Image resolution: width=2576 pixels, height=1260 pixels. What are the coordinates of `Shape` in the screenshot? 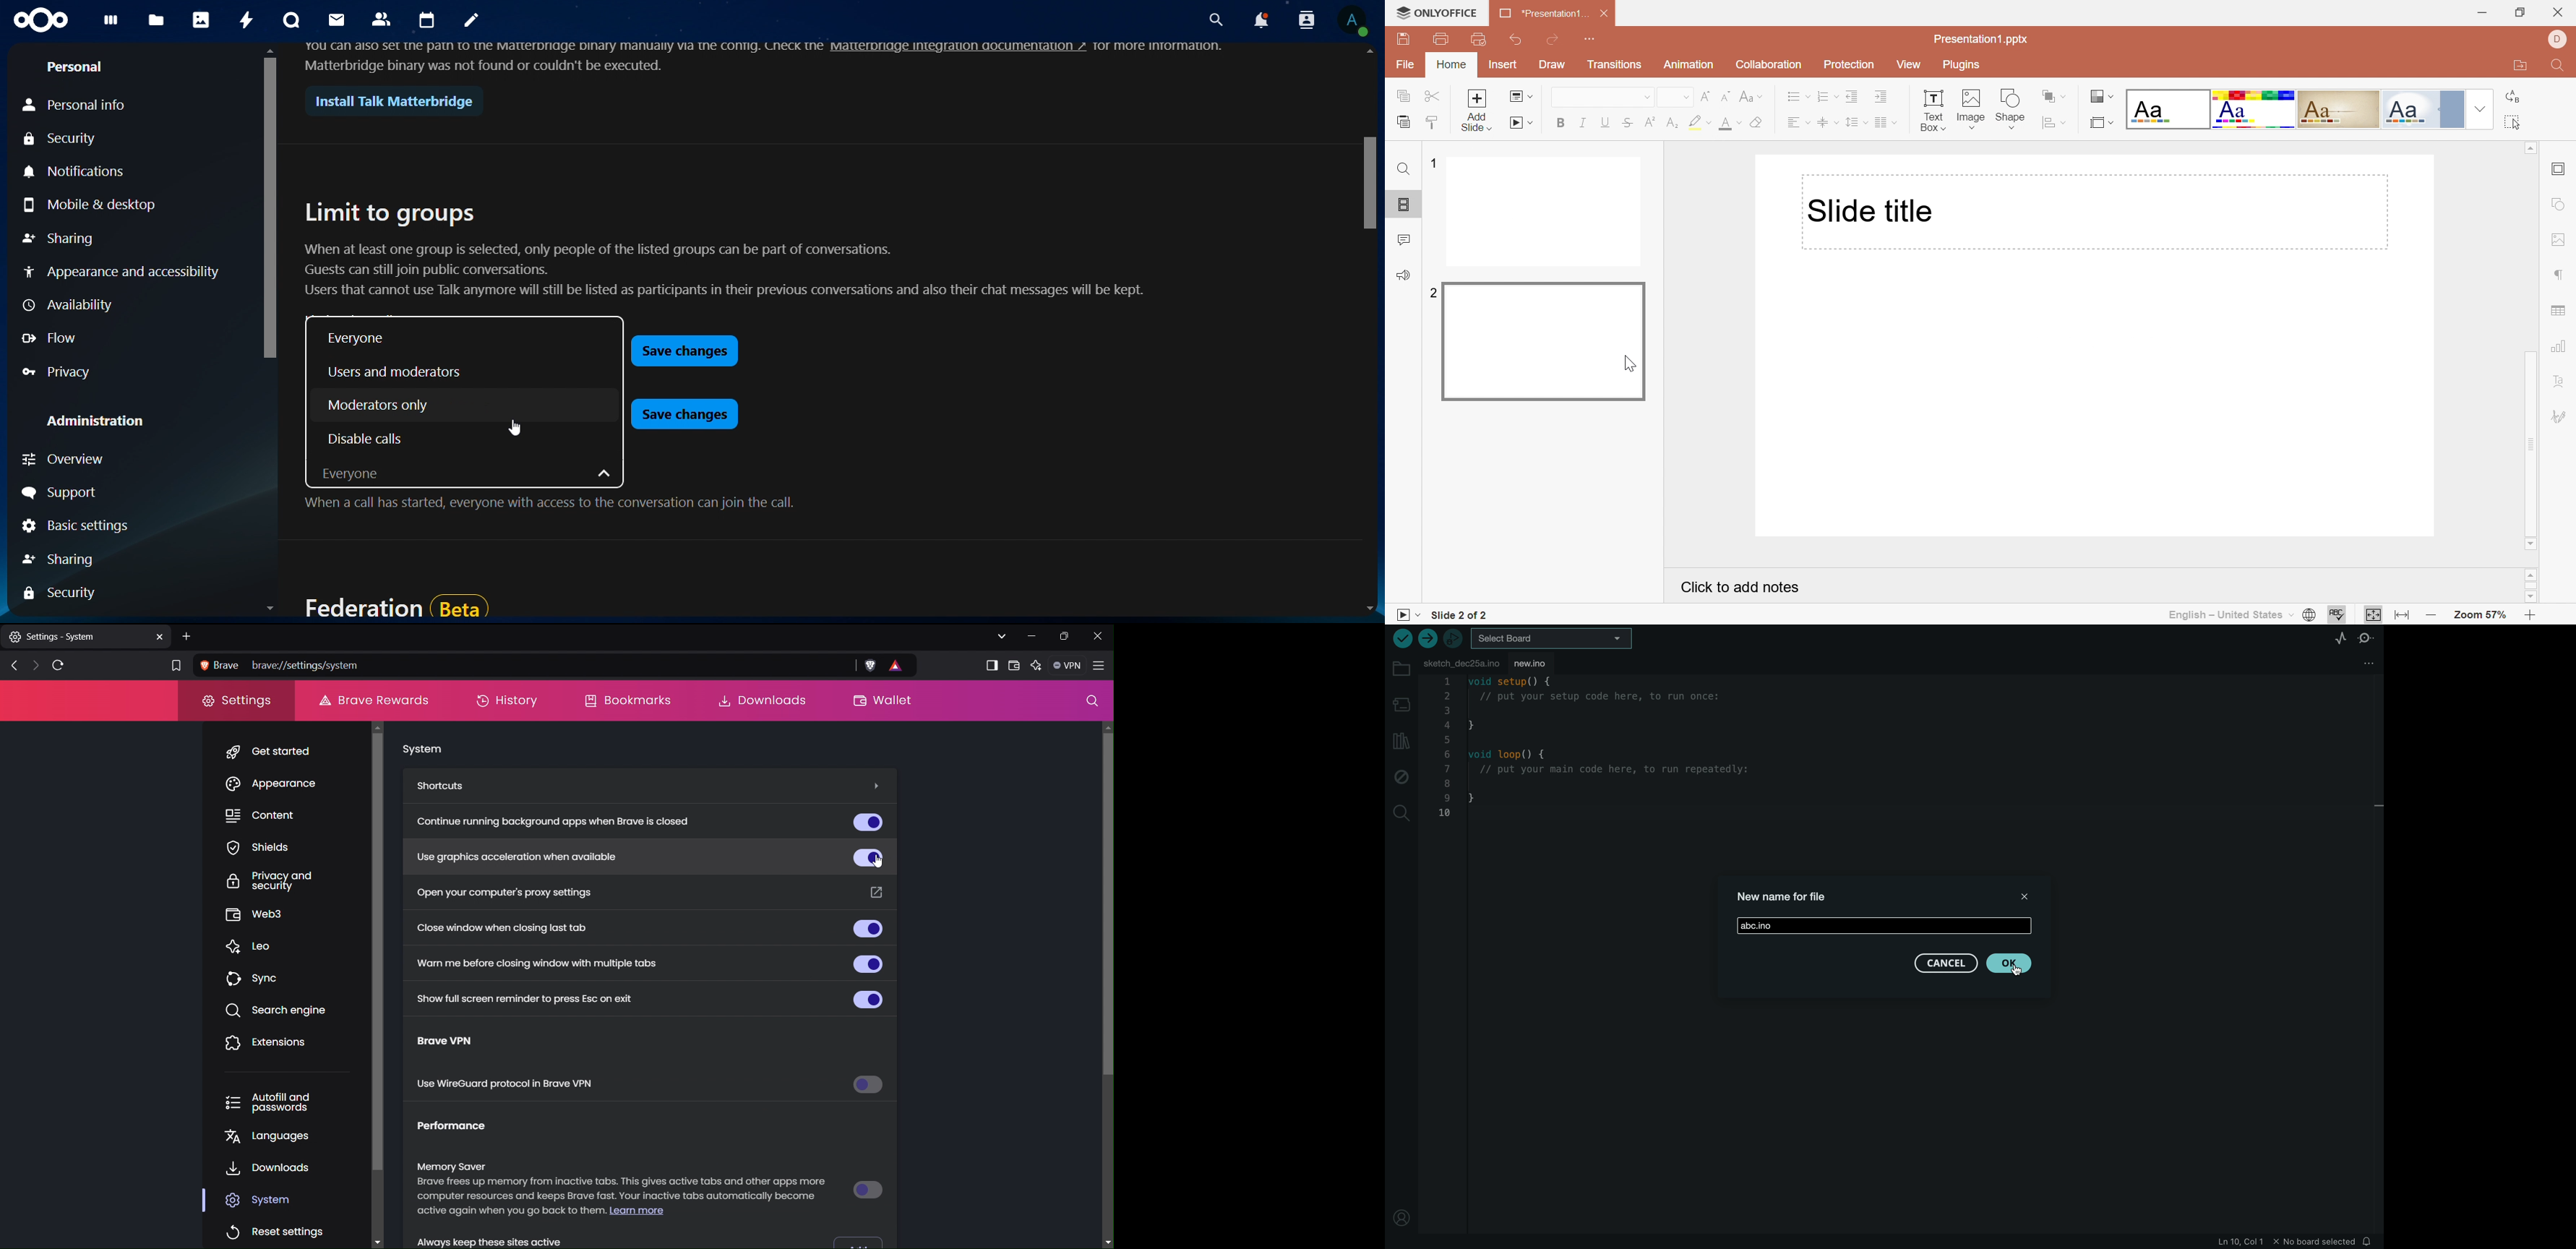 It's located at (2009, 108).